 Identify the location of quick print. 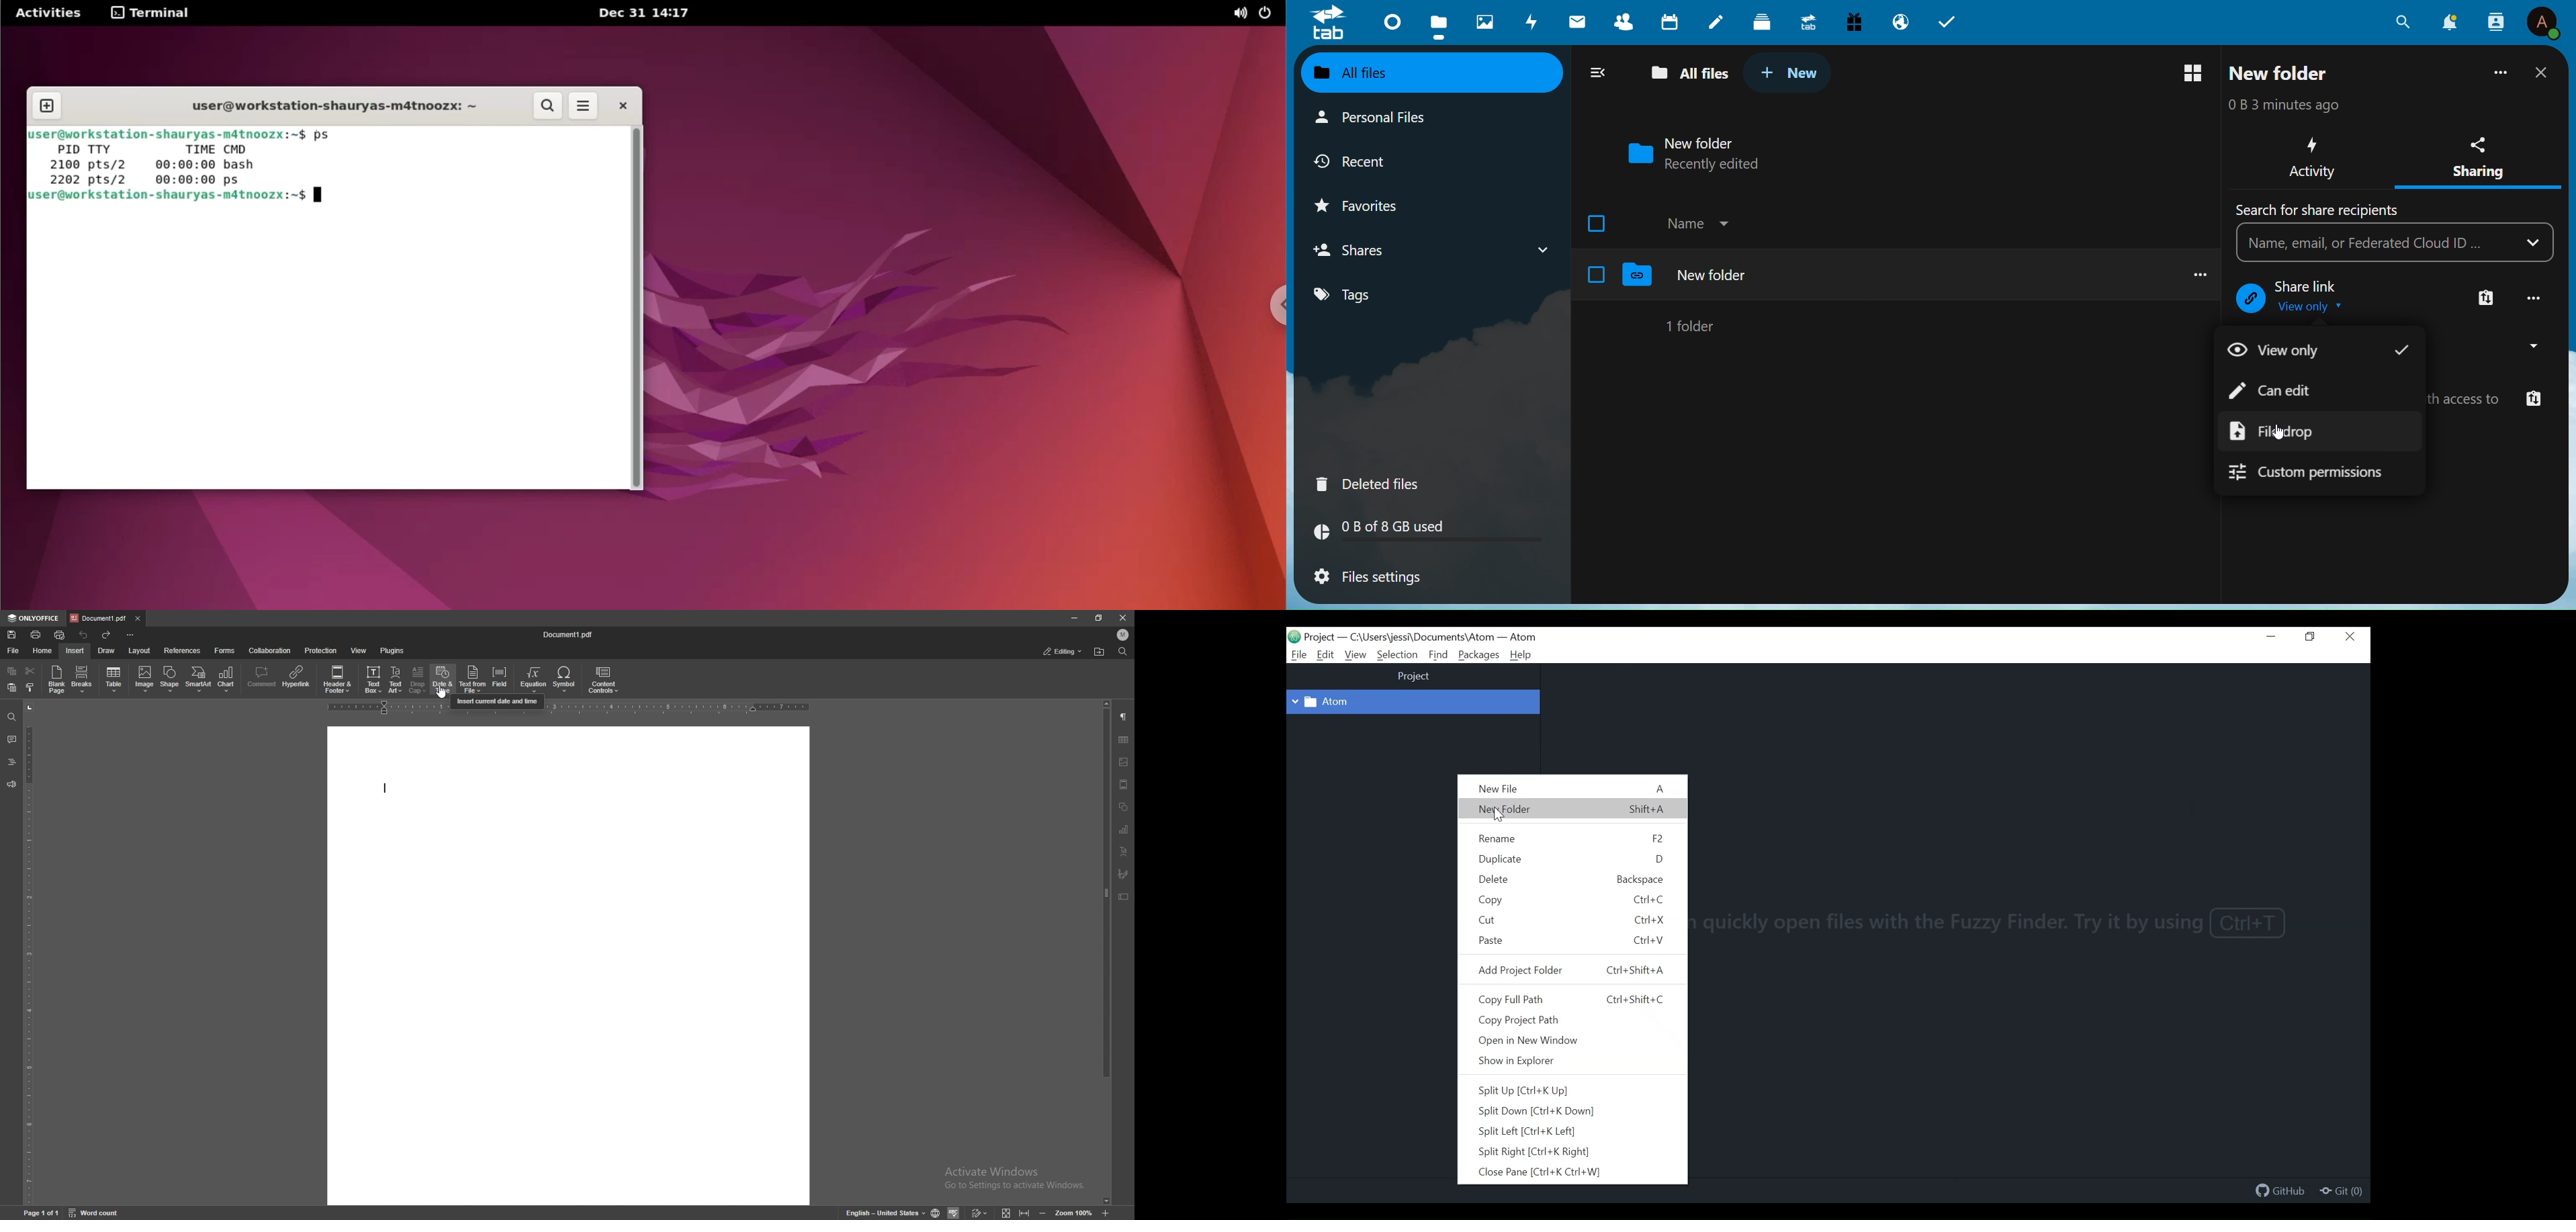
(60, 636).